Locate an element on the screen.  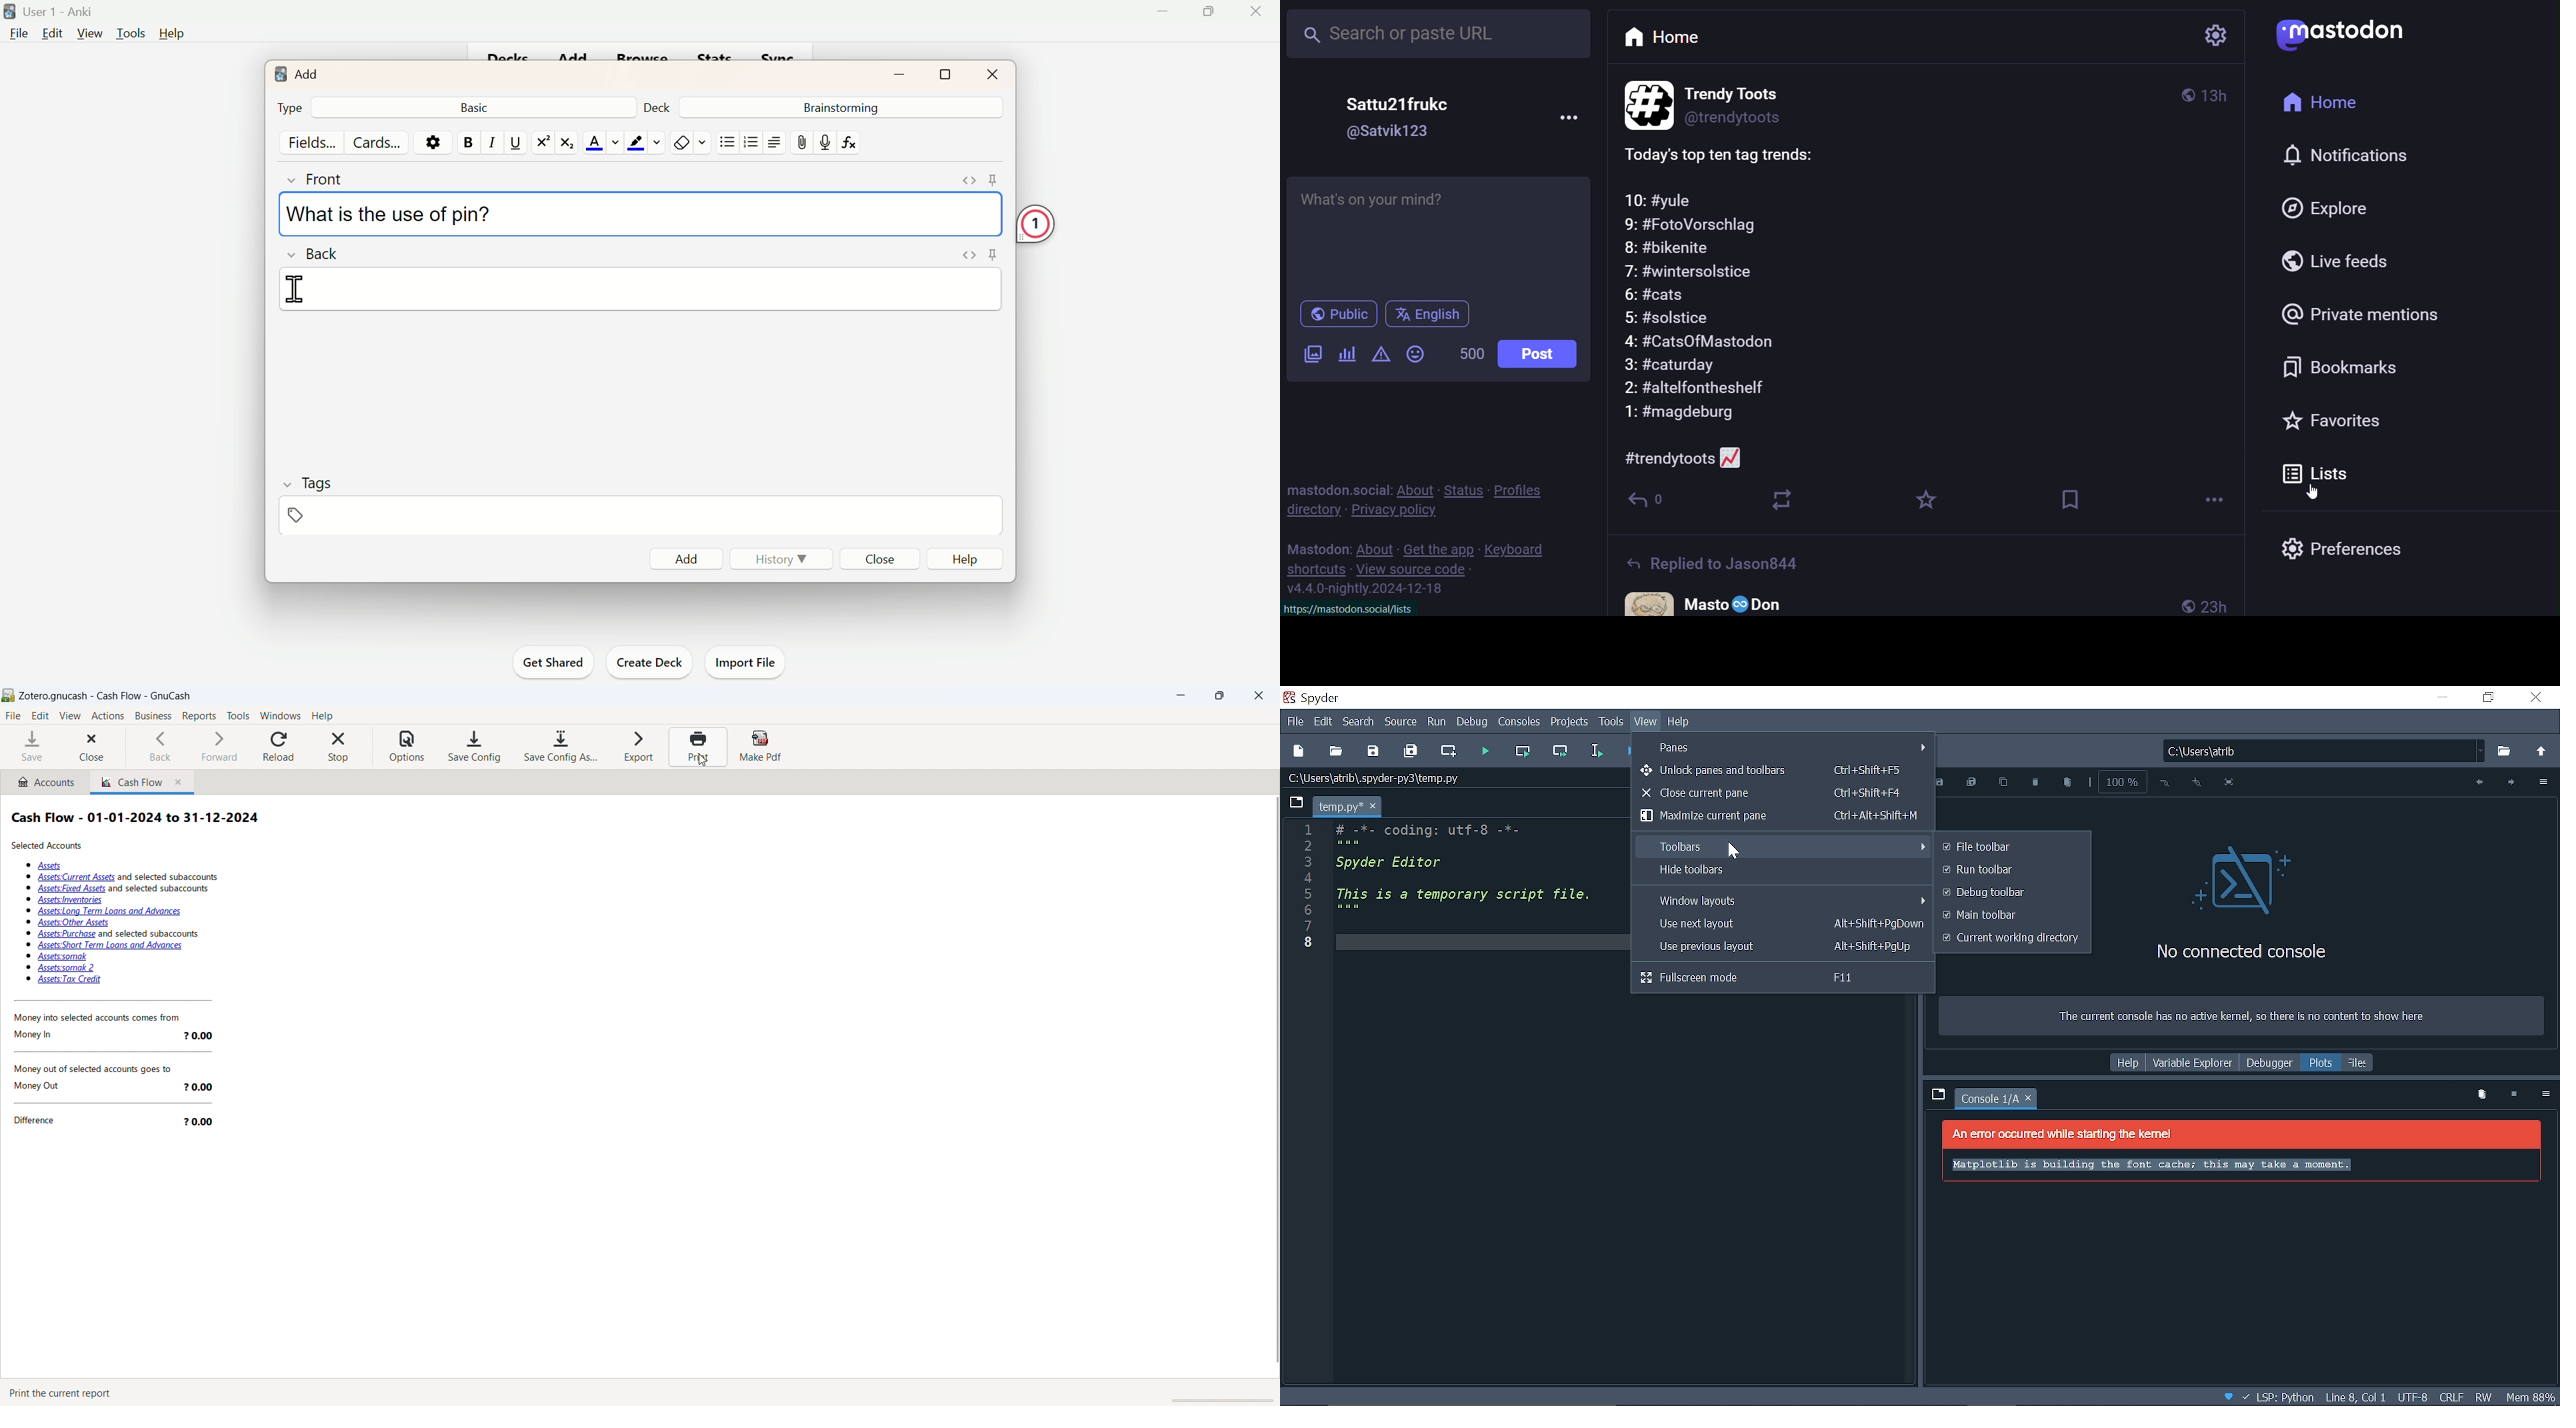
Underline is located at coordinates (515, 141).